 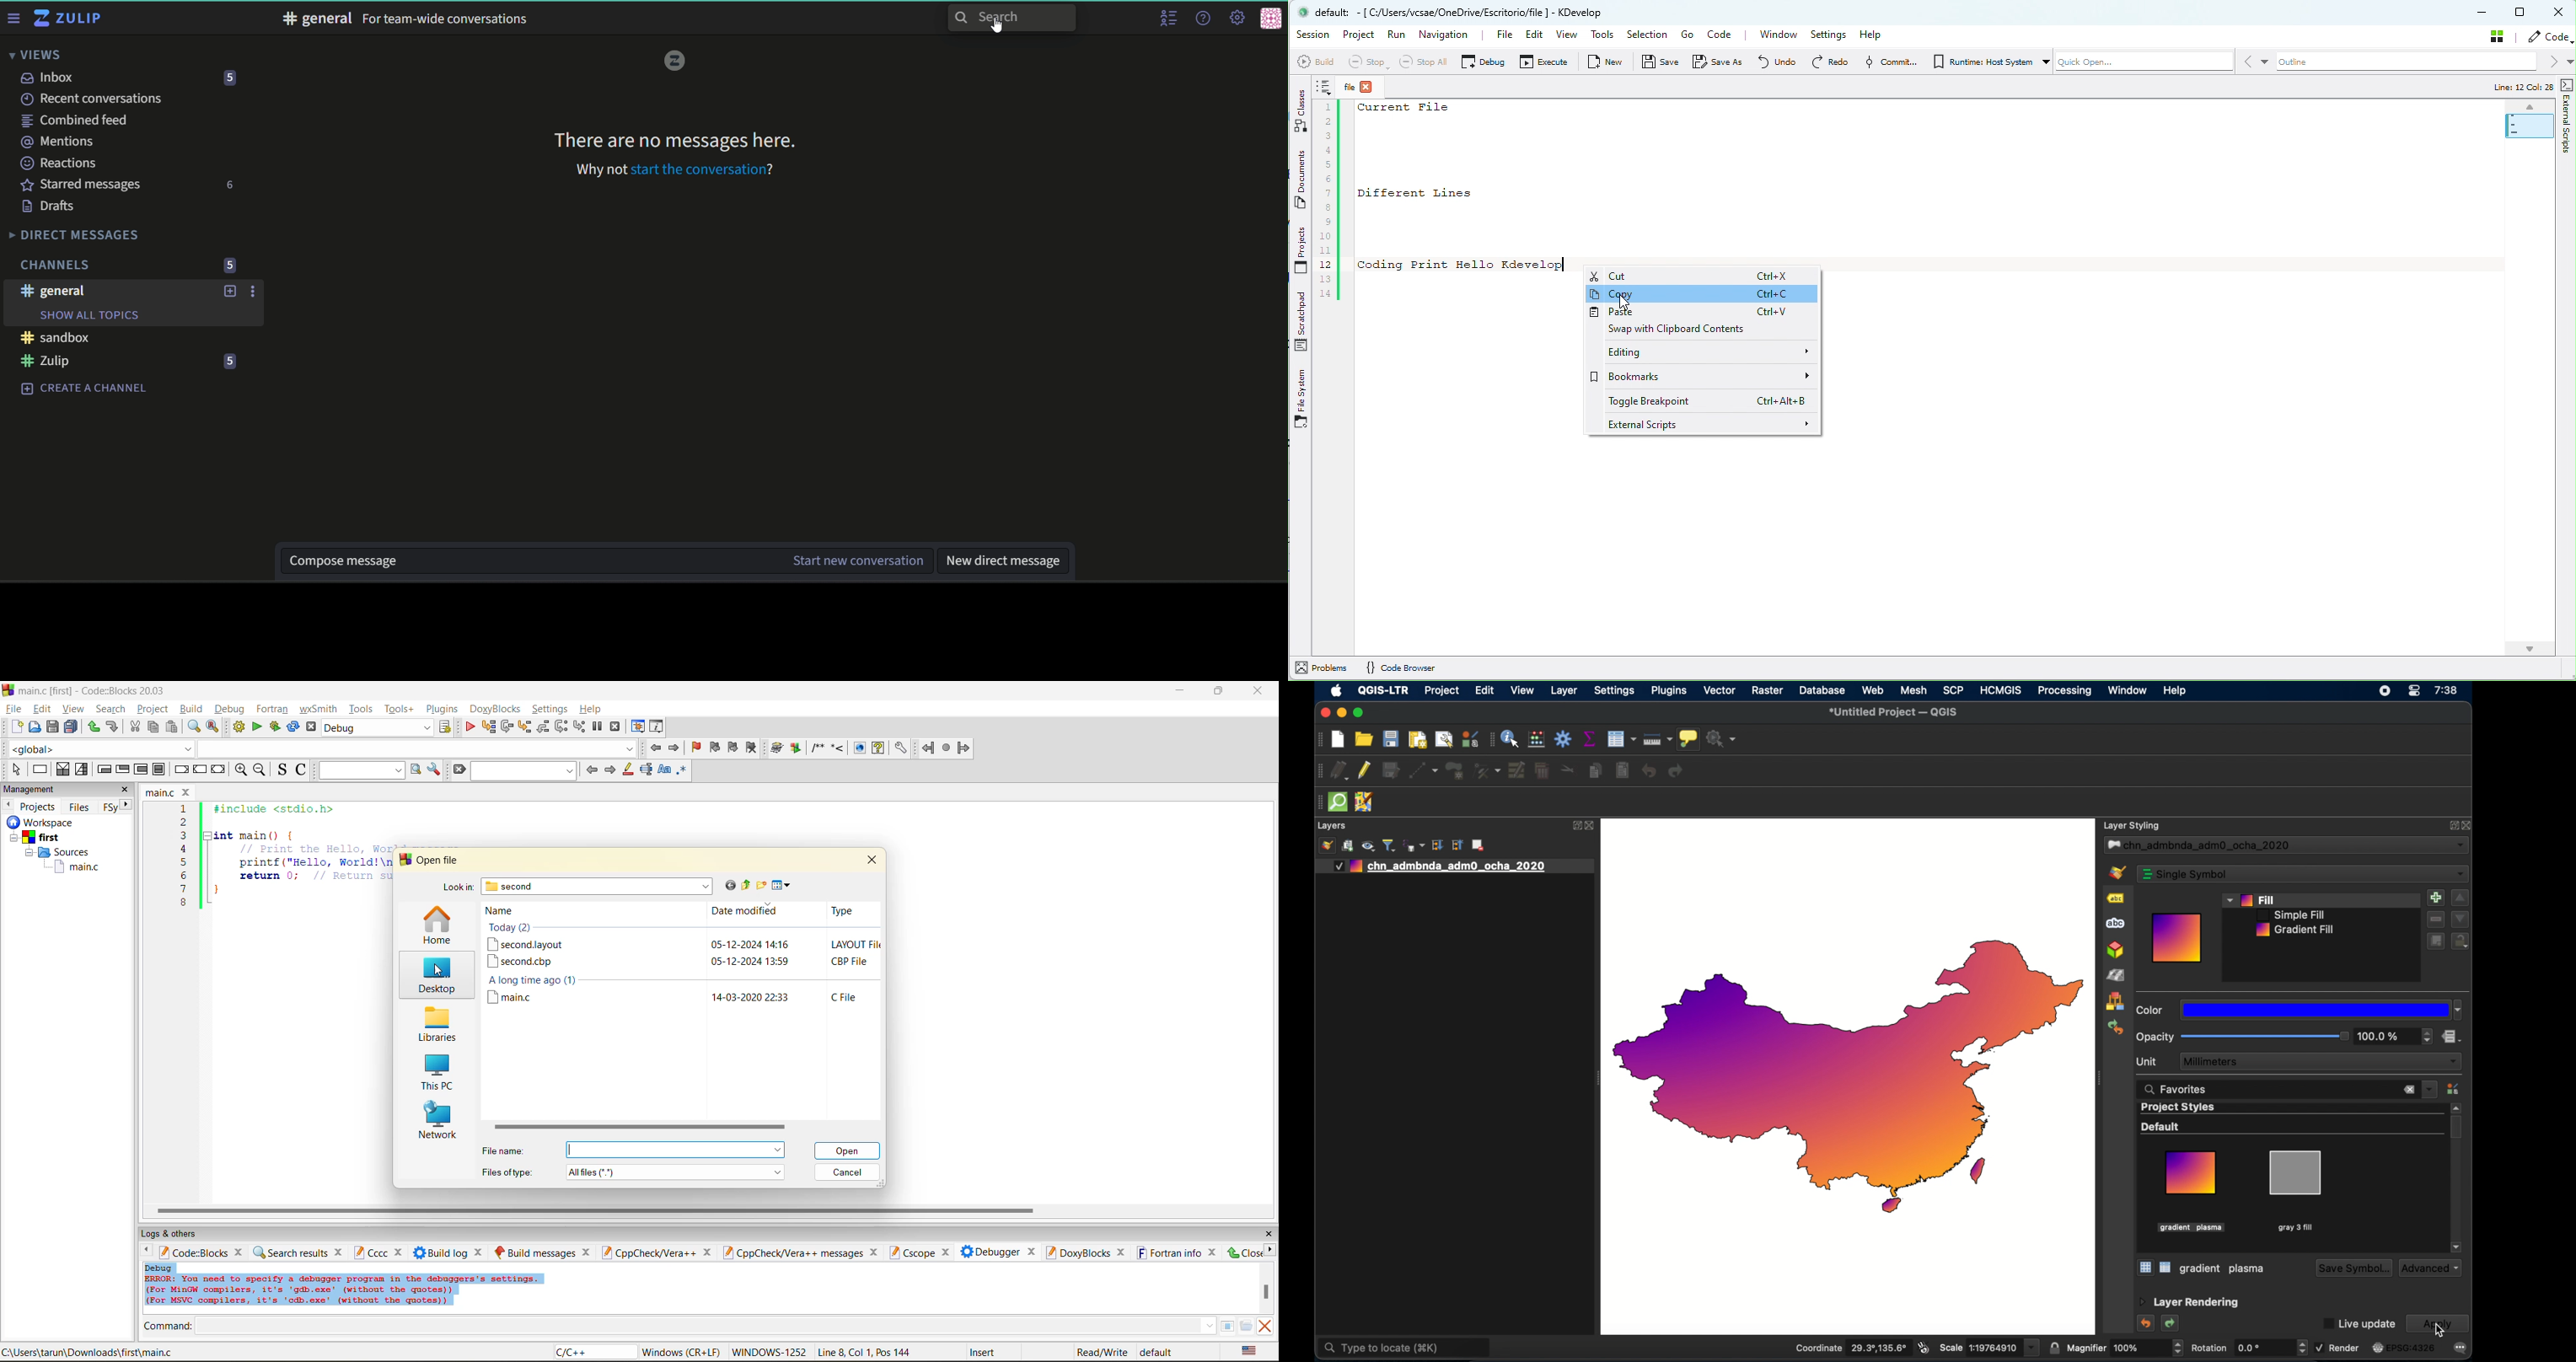 I want to click on dropdown, so click(x=416, y=748).